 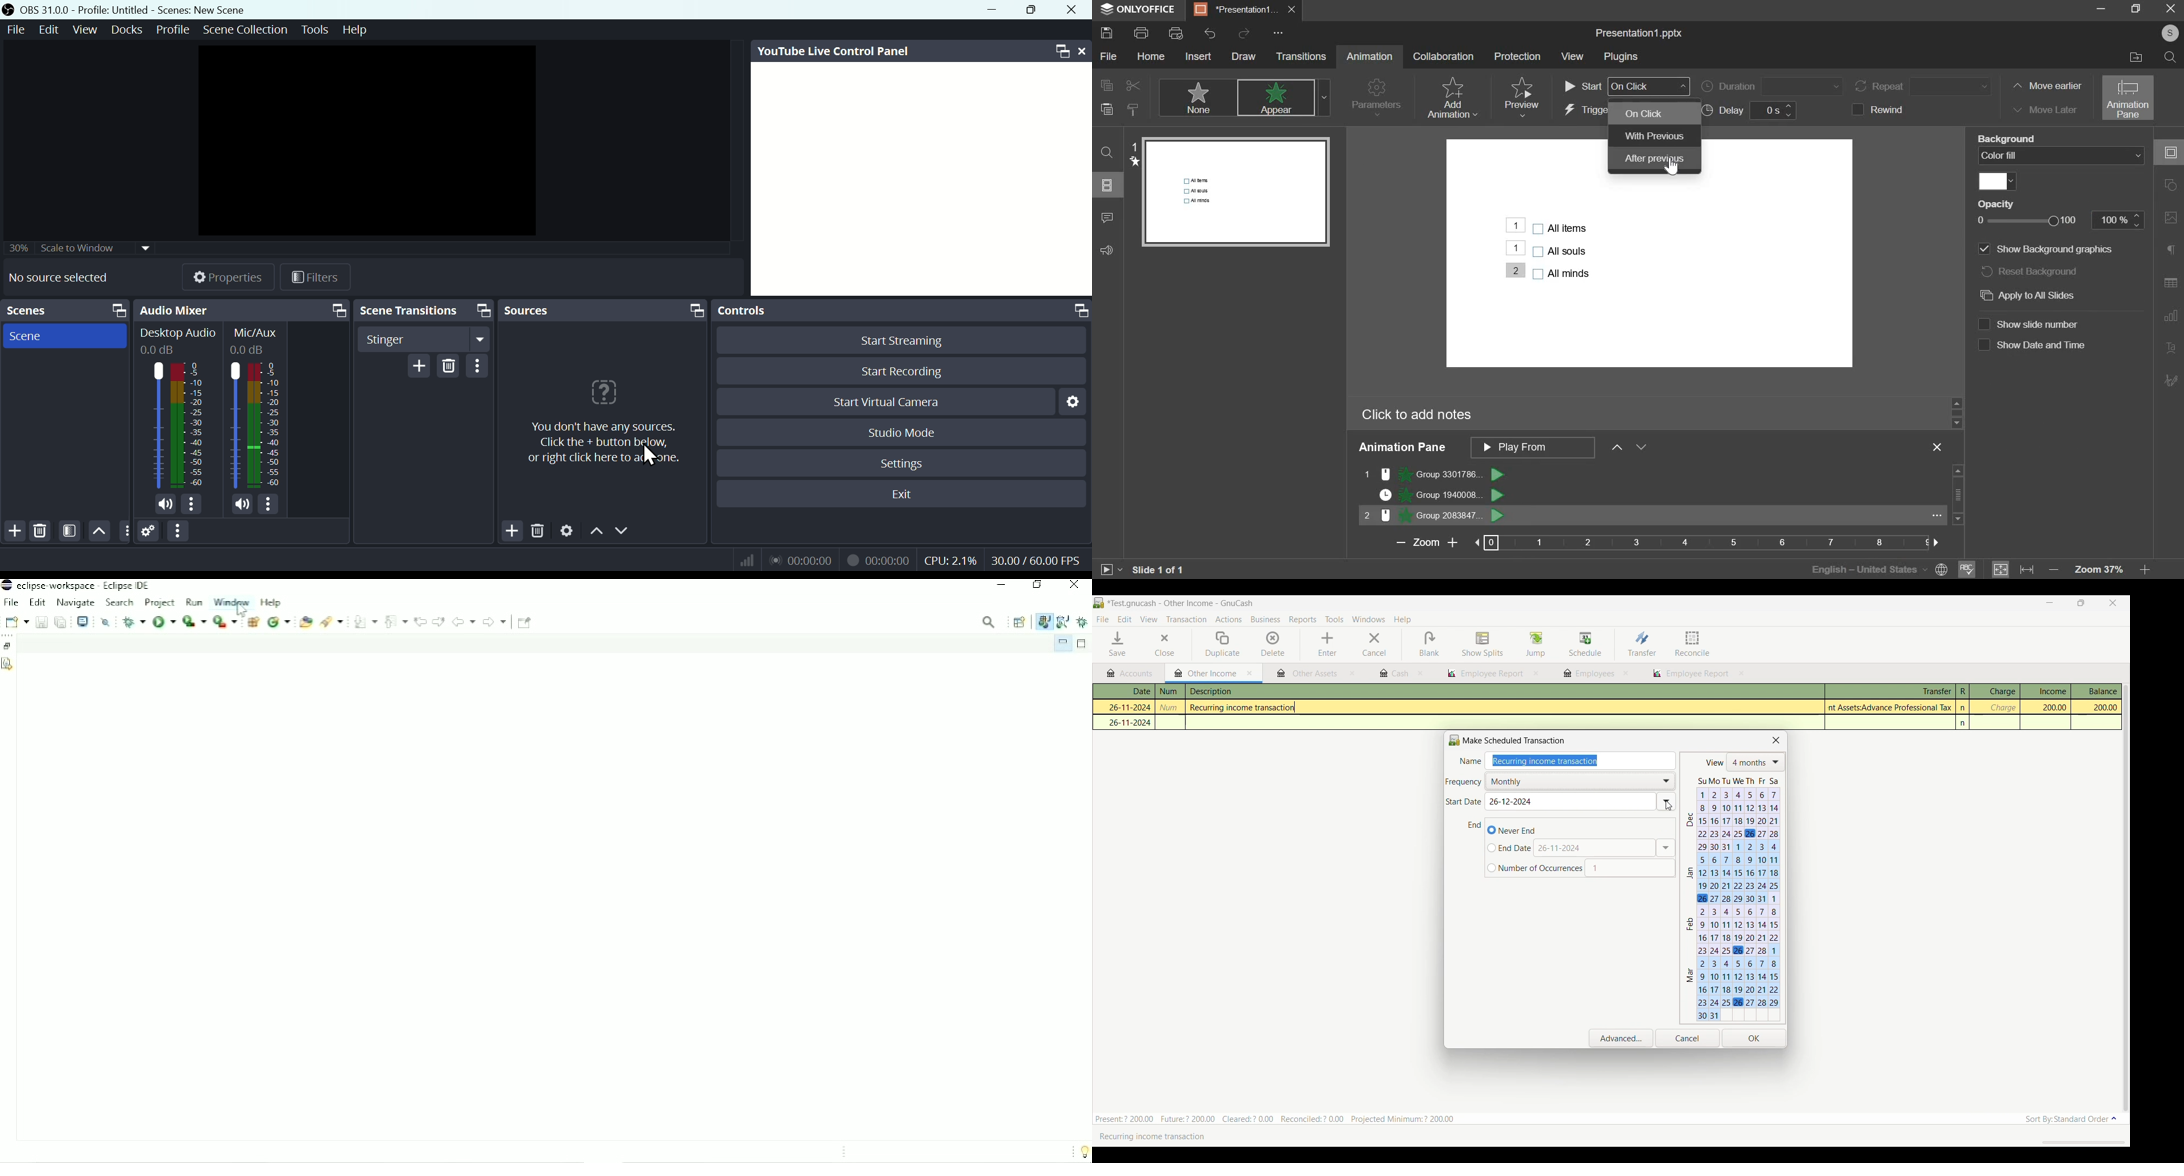 What do you see at coordinates (419, 365) in the screenshot?
I see `Add ` at bounding box center [419, 365].